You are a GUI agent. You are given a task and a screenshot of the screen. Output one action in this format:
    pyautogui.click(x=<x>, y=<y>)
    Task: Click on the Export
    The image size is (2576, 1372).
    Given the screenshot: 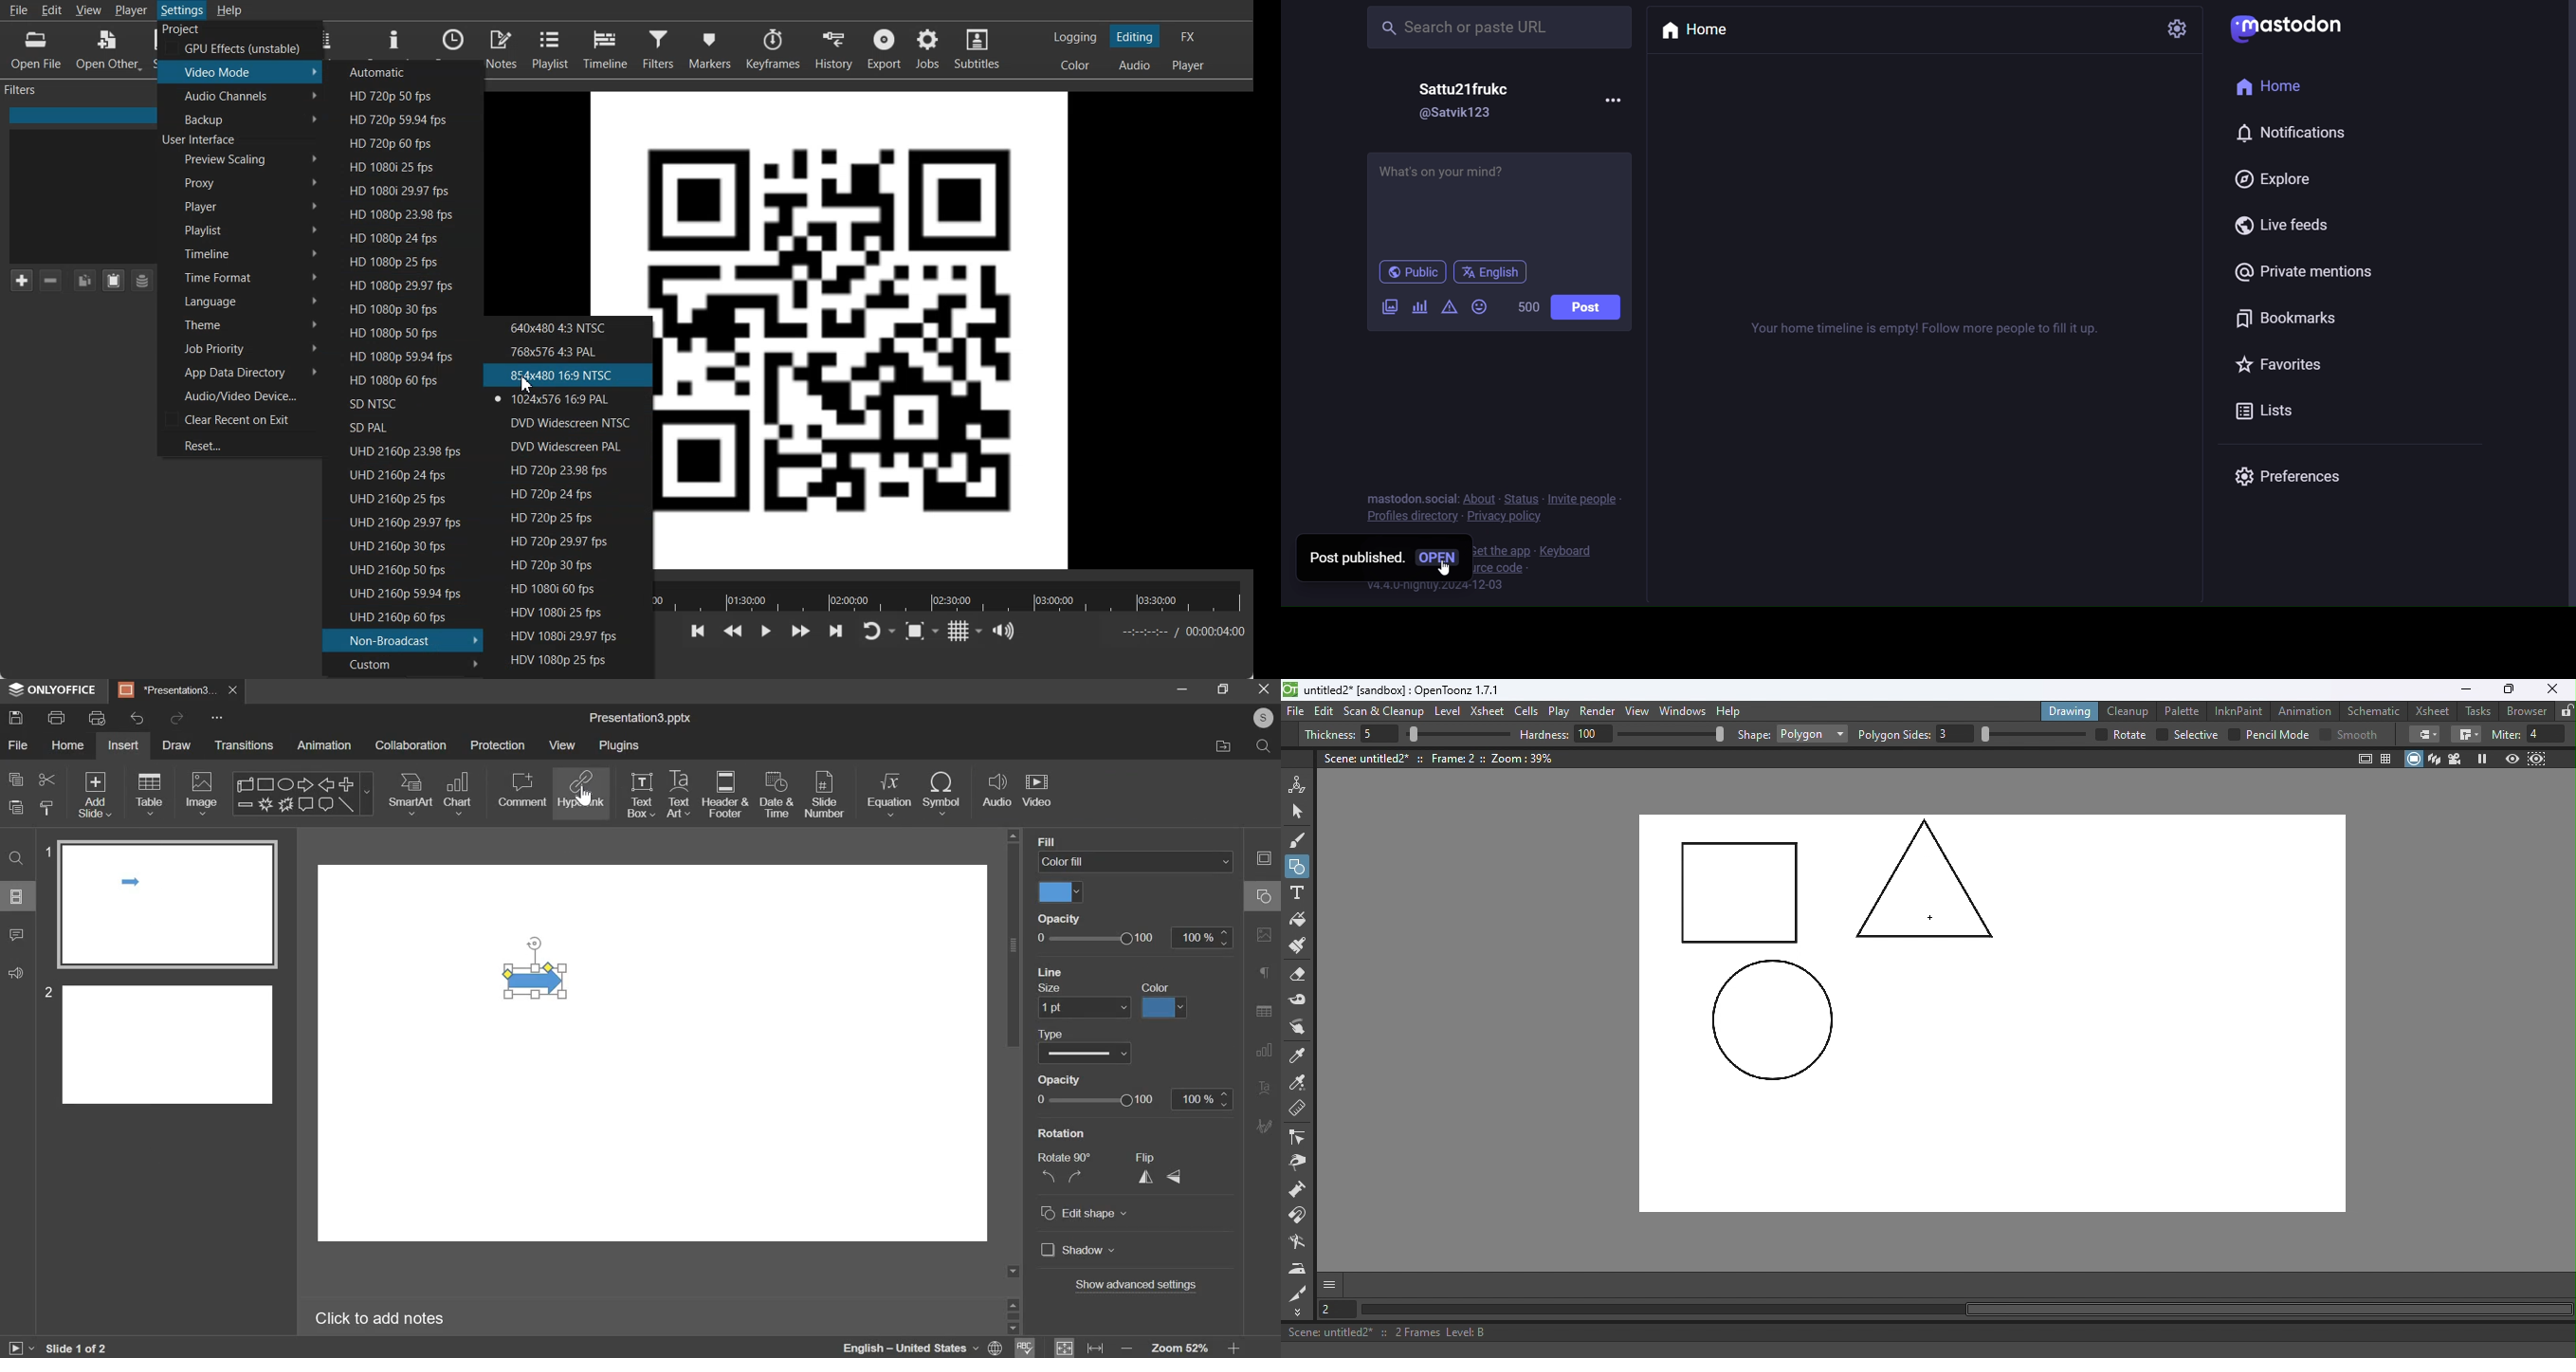 What is the action you would take?
    pyautogui.click(x=884, y=49)
    